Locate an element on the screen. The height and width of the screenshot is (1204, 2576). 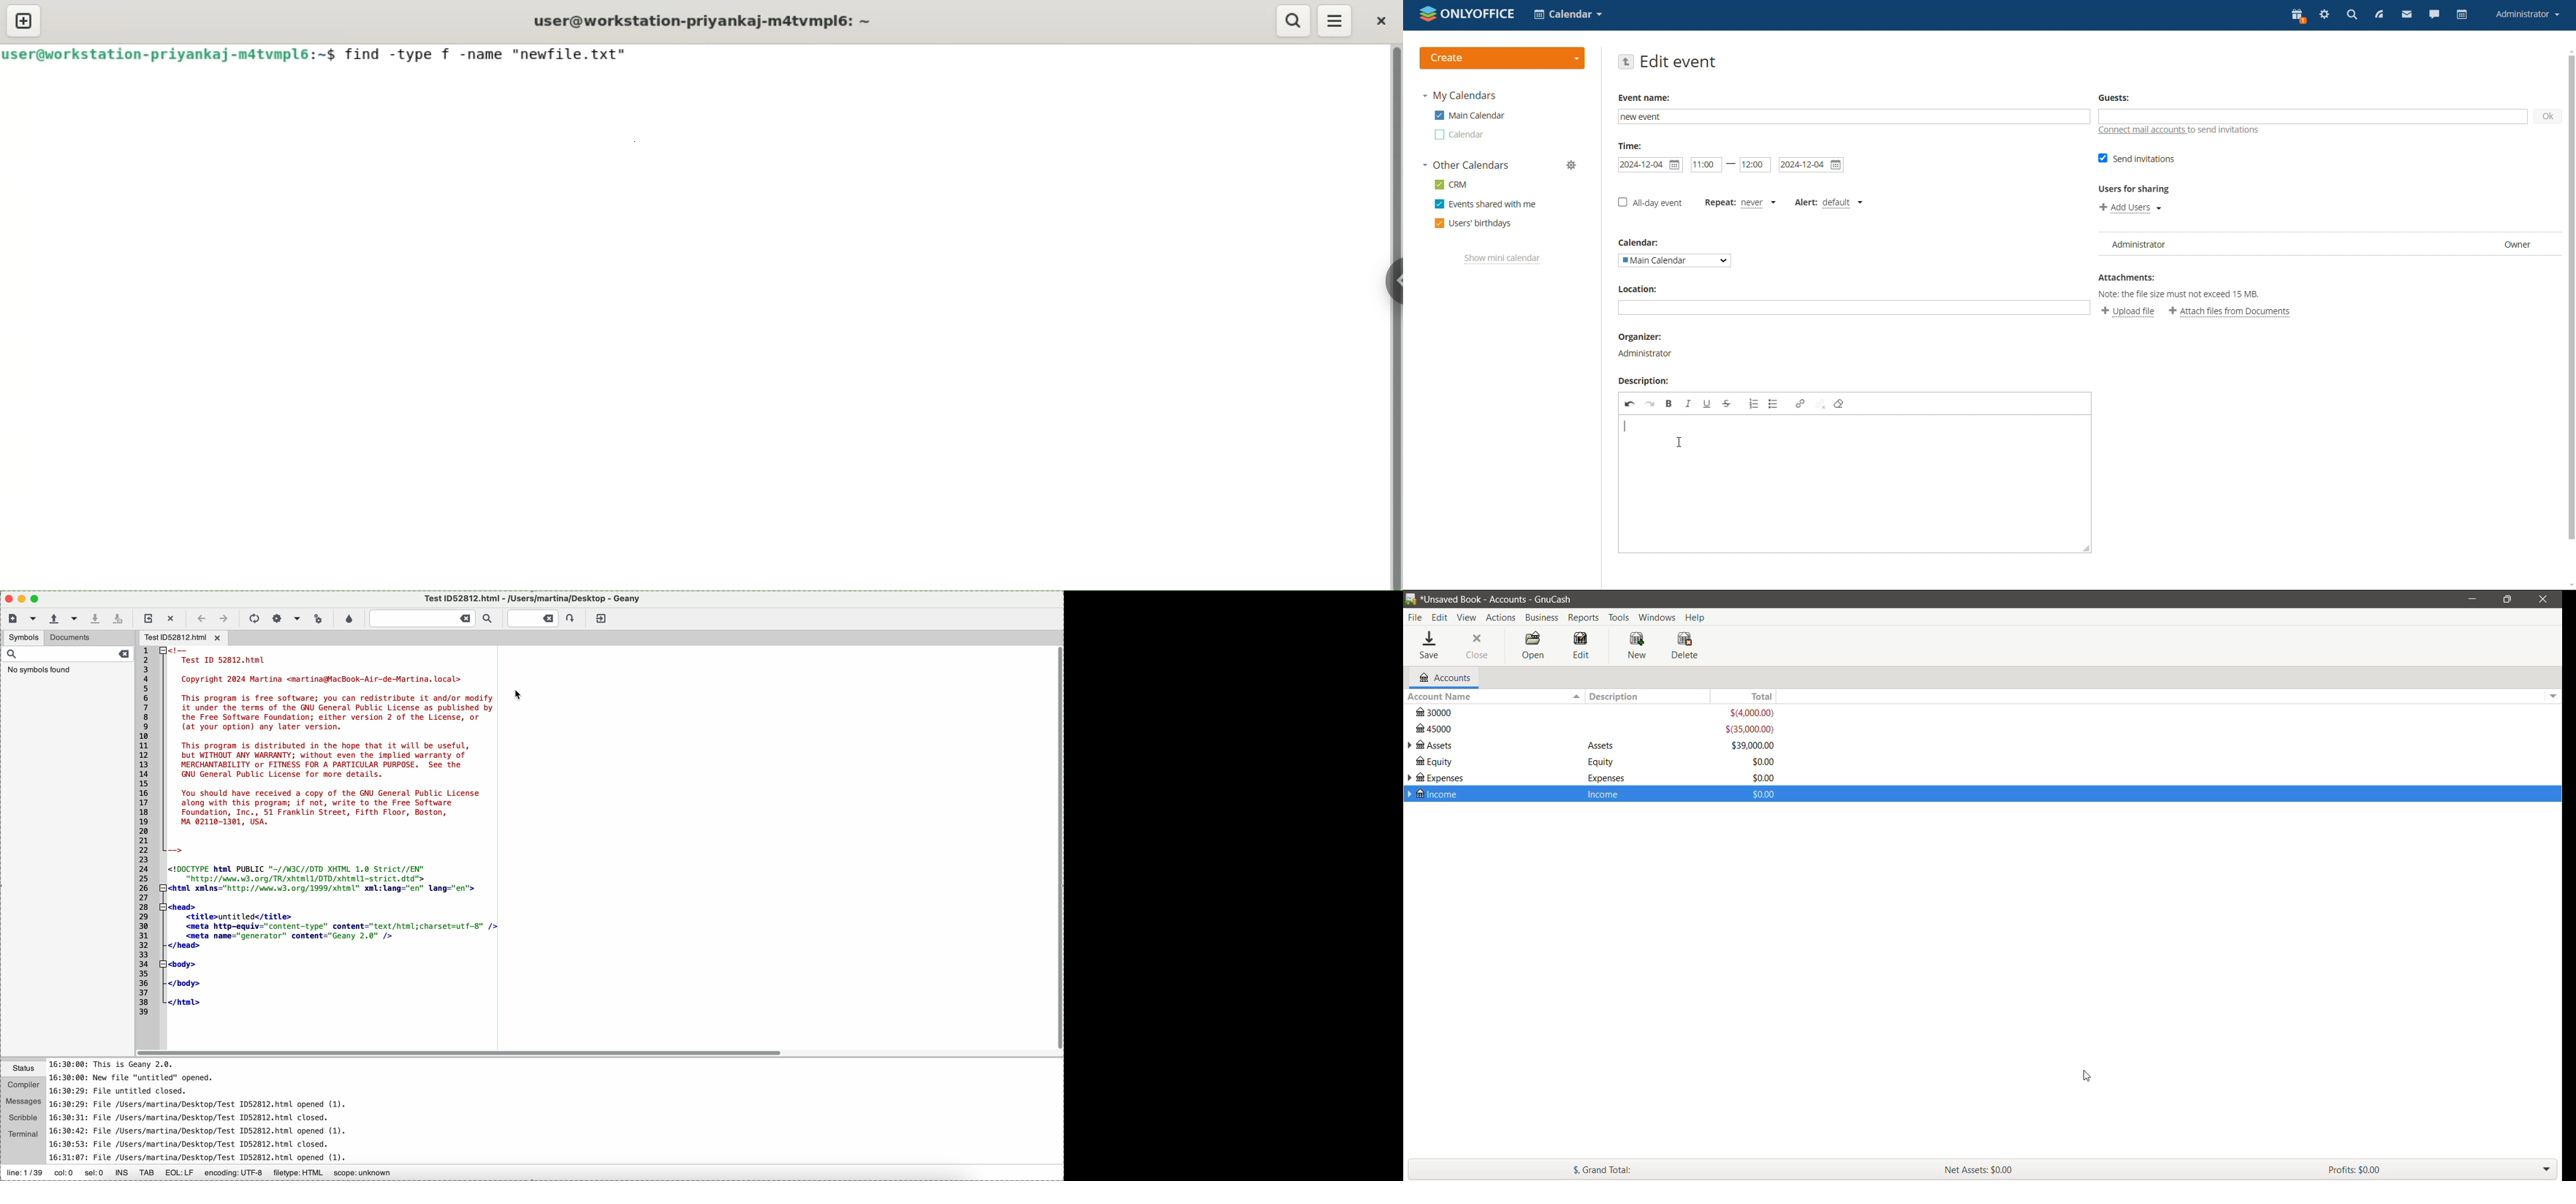
Help is located at coordinates (1697, 616).